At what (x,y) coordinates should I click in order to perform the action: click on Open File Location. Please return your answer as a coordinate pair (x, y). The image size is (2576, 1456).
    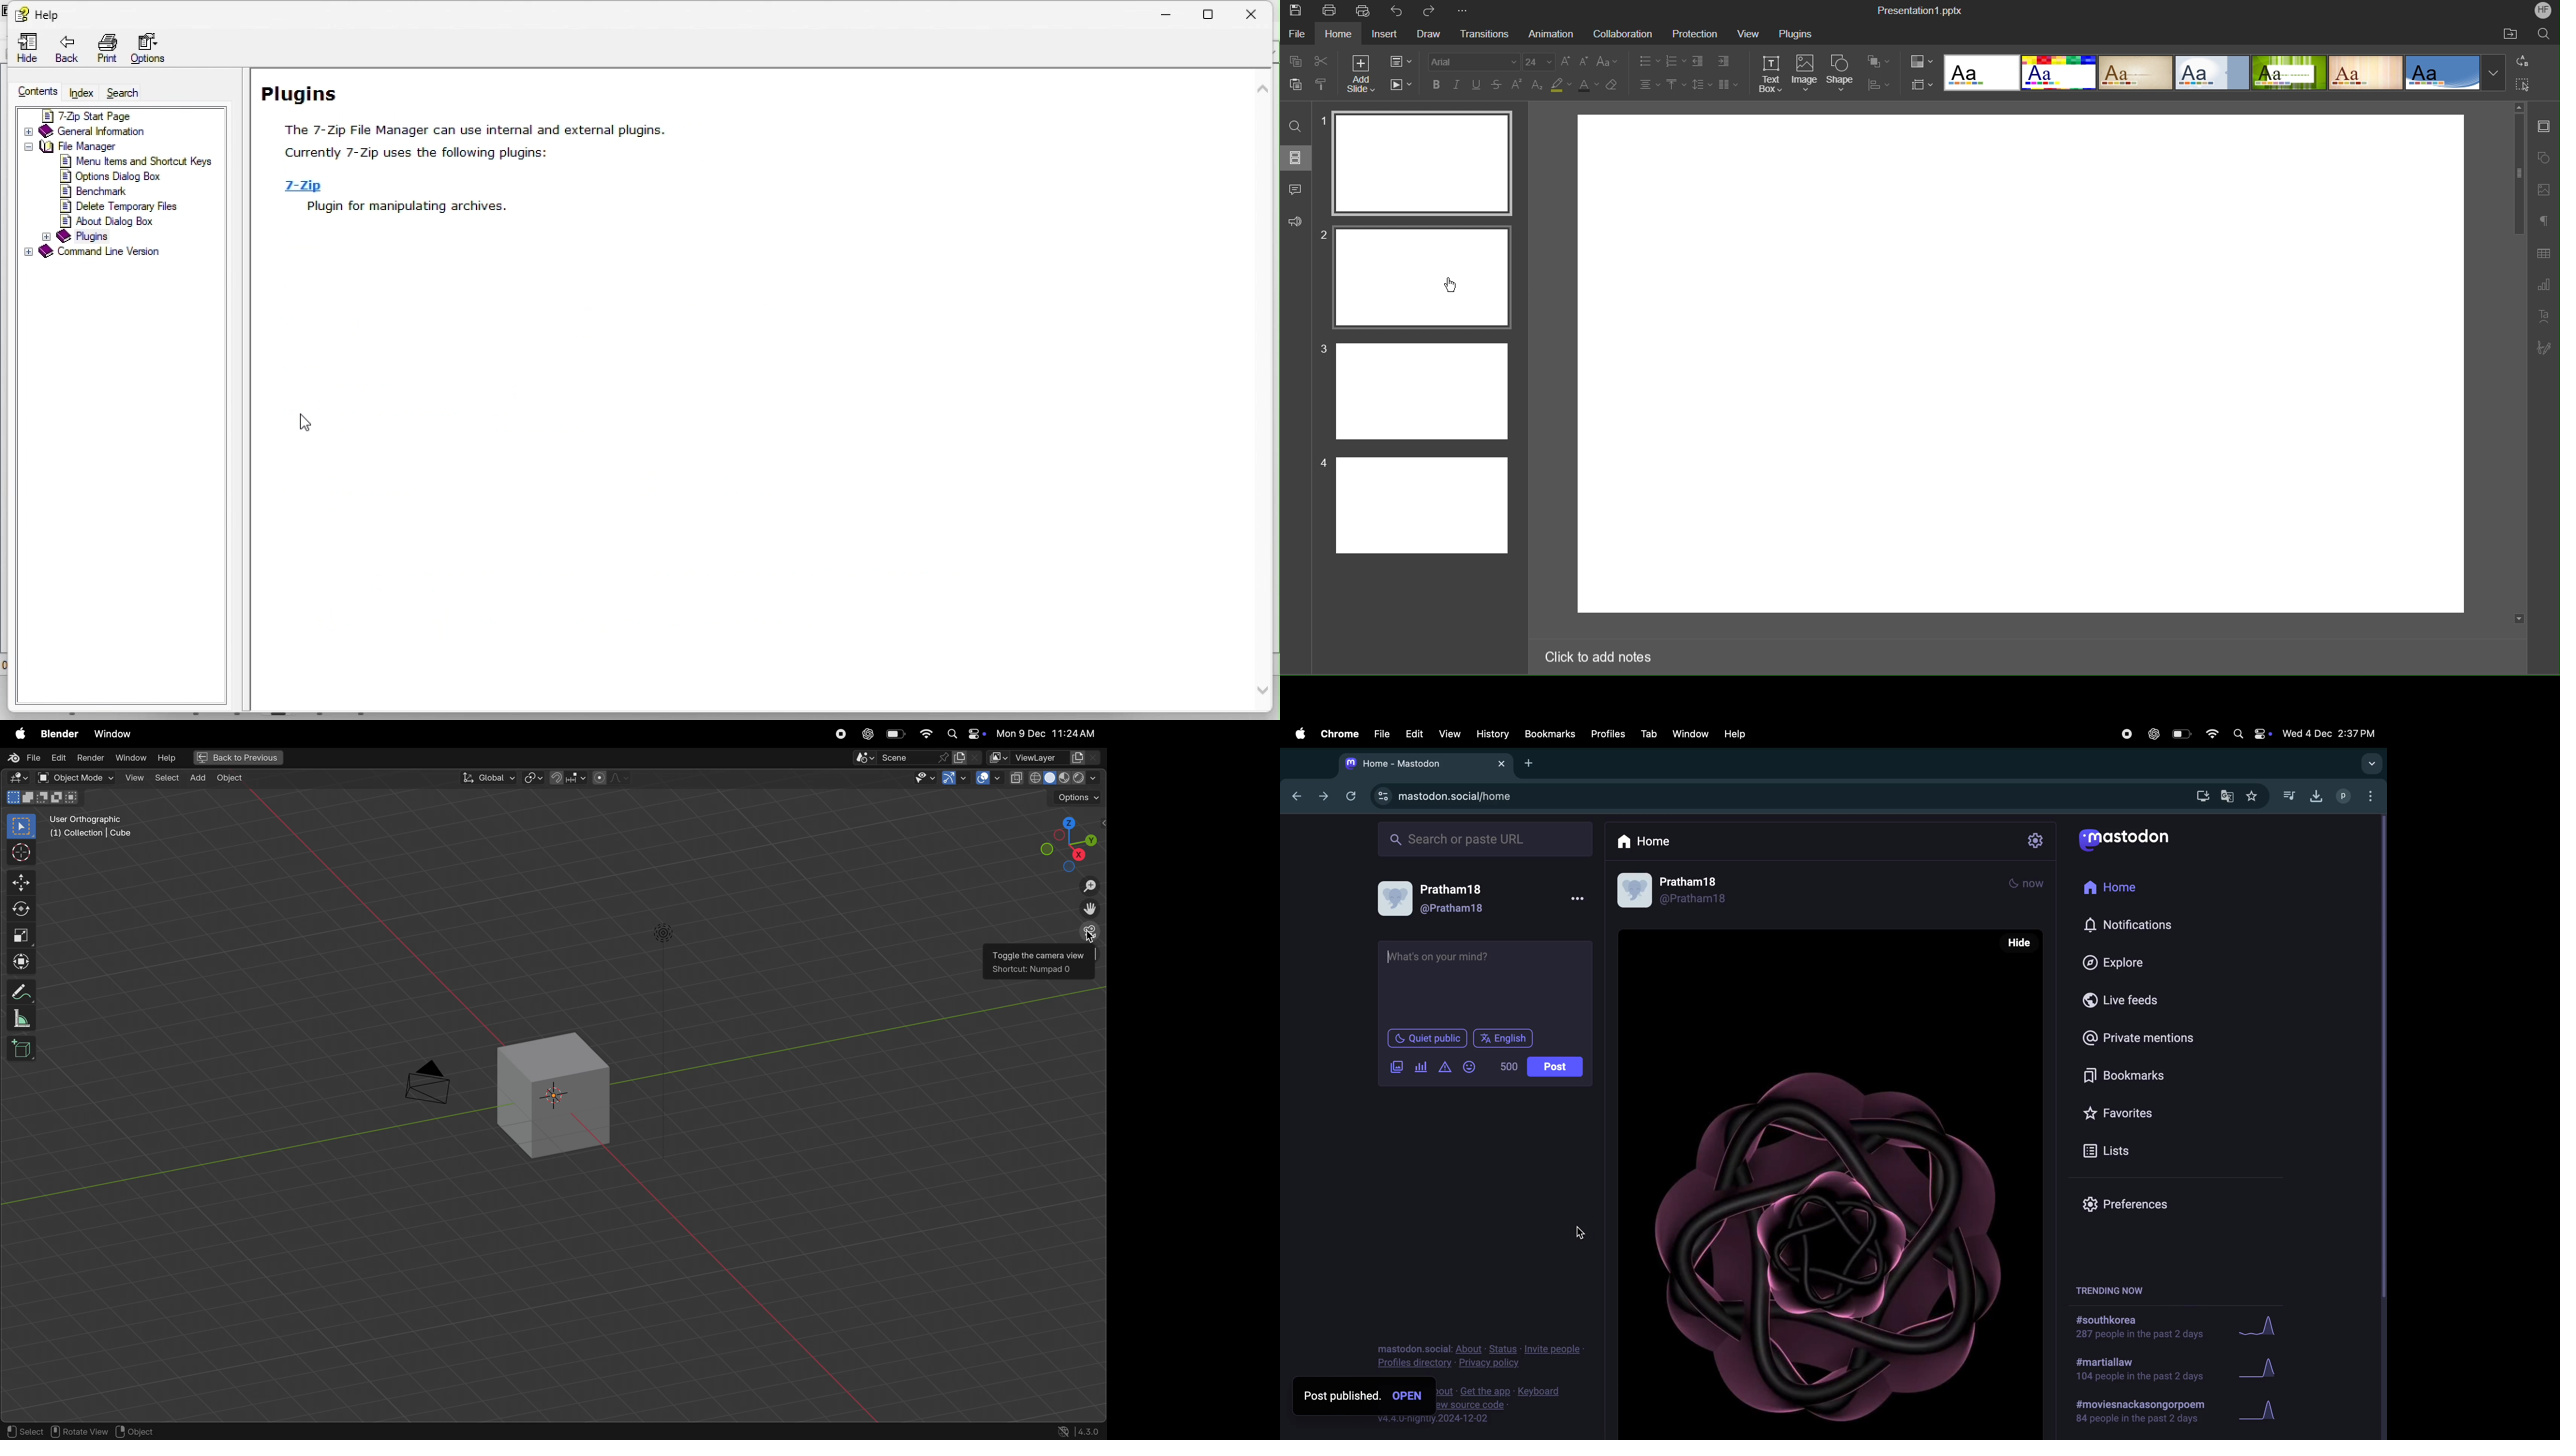
    Looking at the image, I should click on (2512, 33).